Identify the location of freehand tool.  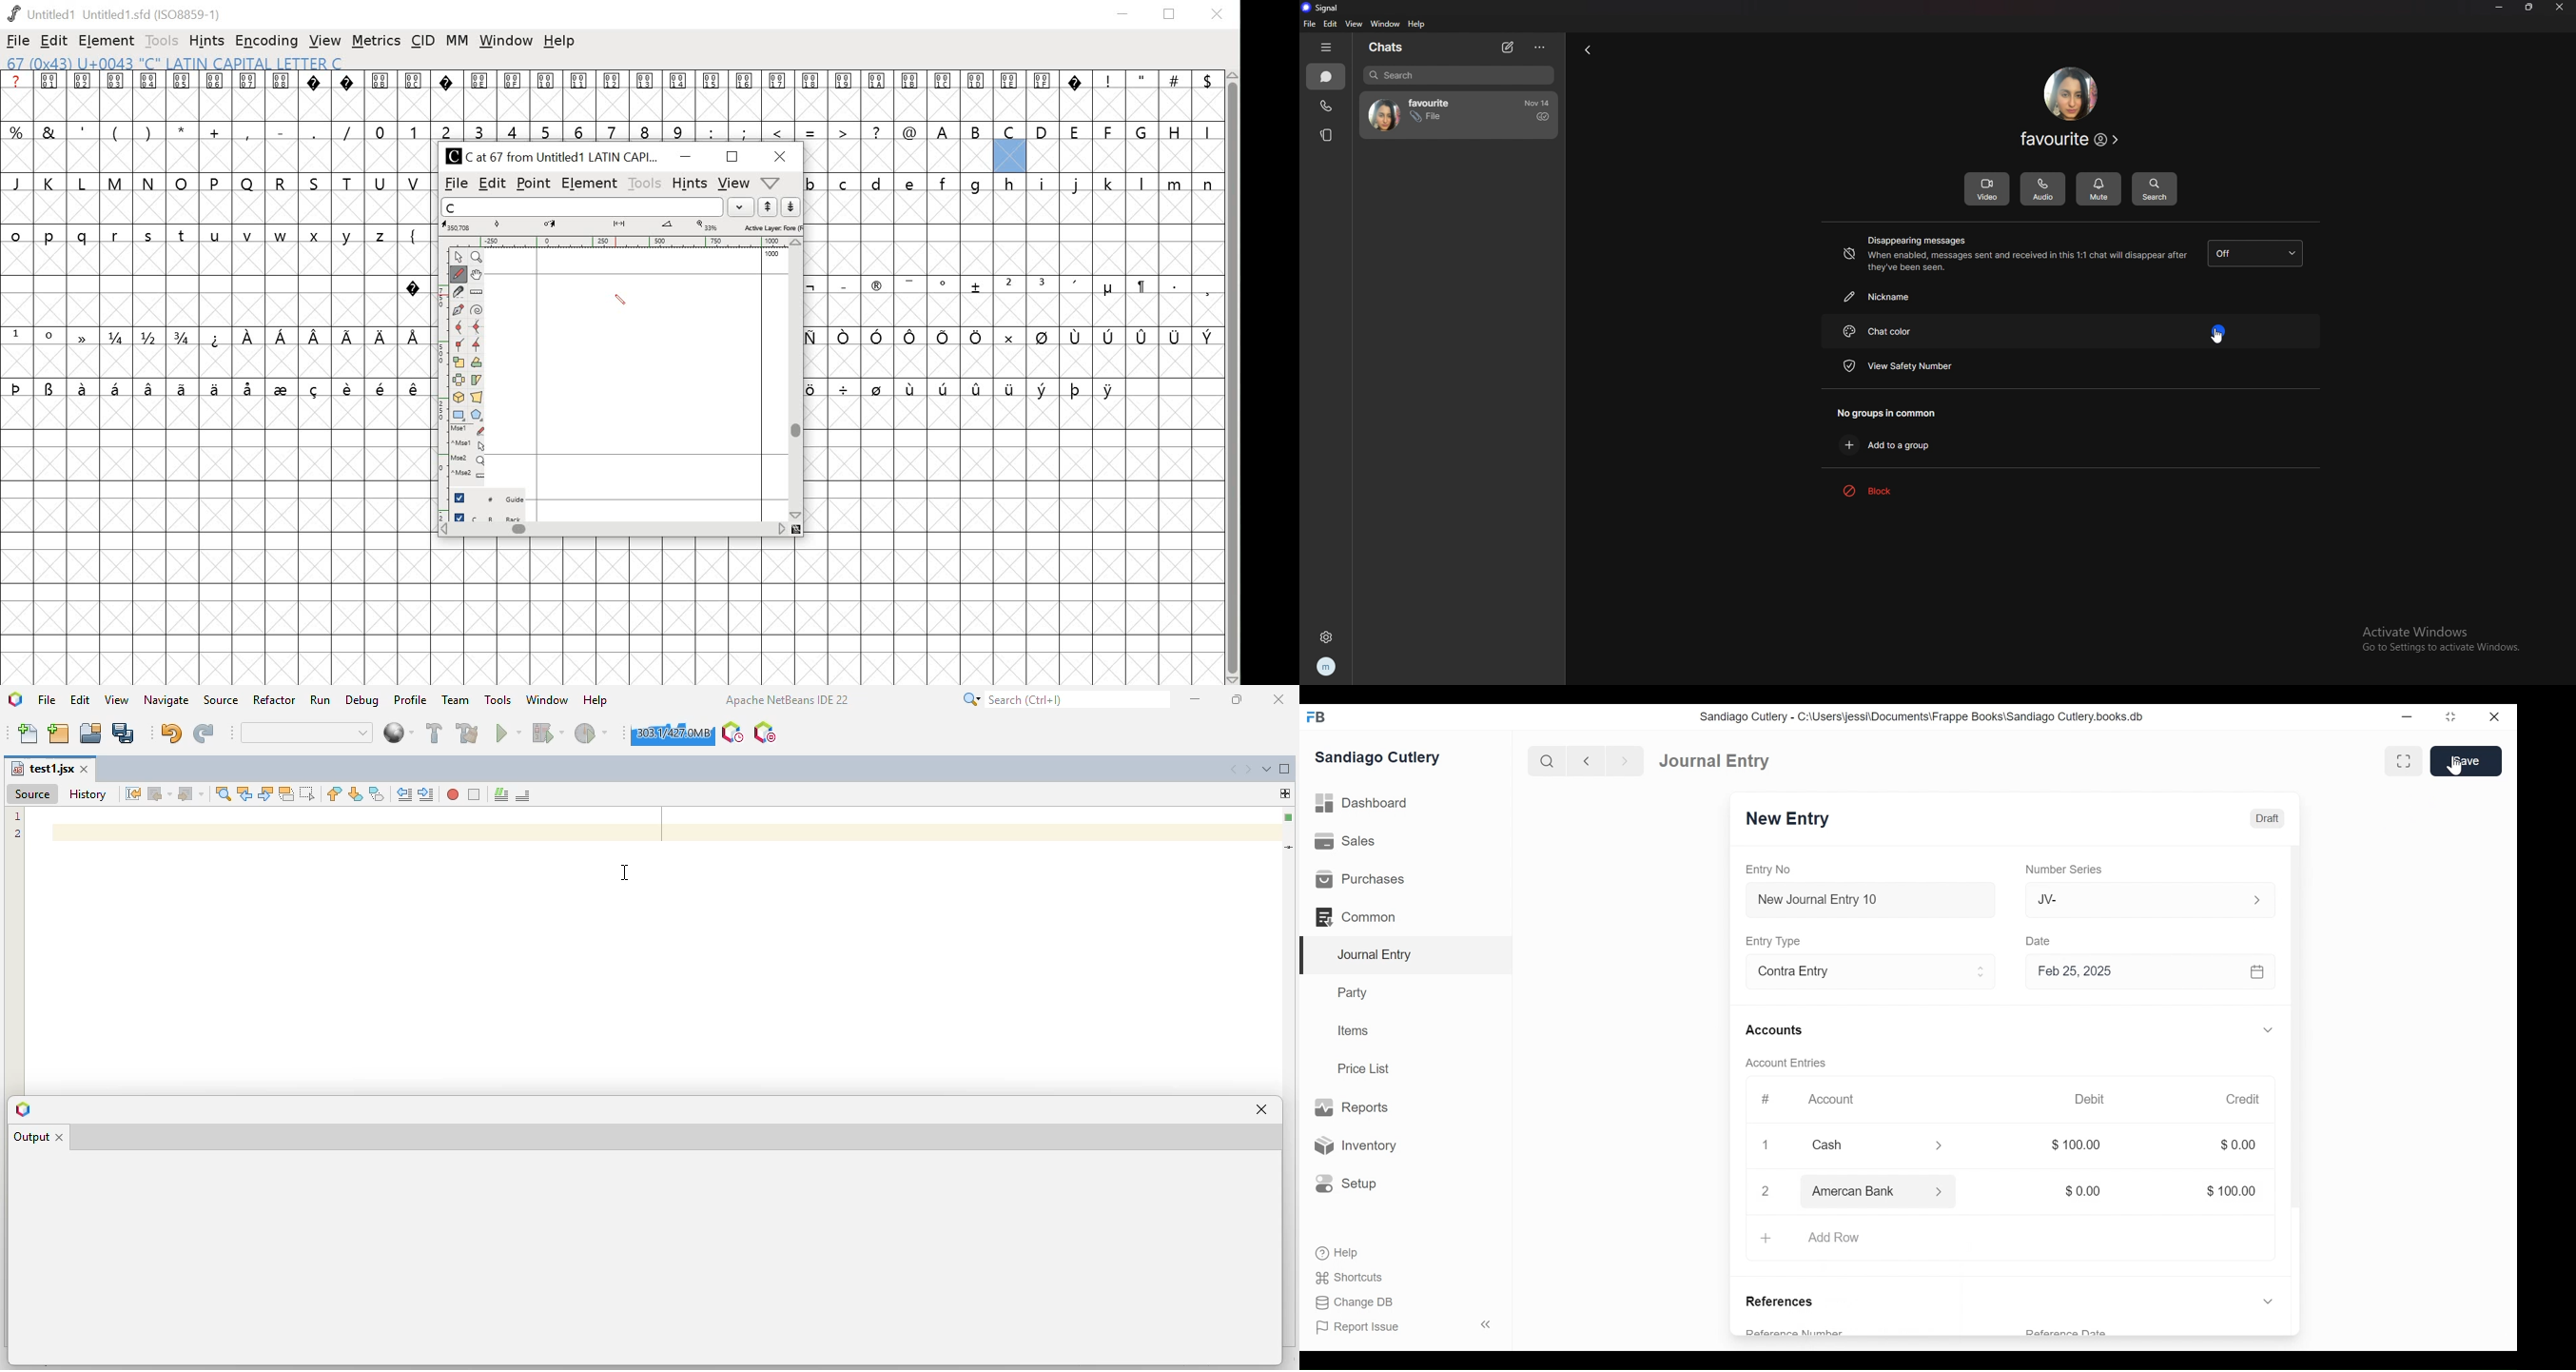
(461, 274).